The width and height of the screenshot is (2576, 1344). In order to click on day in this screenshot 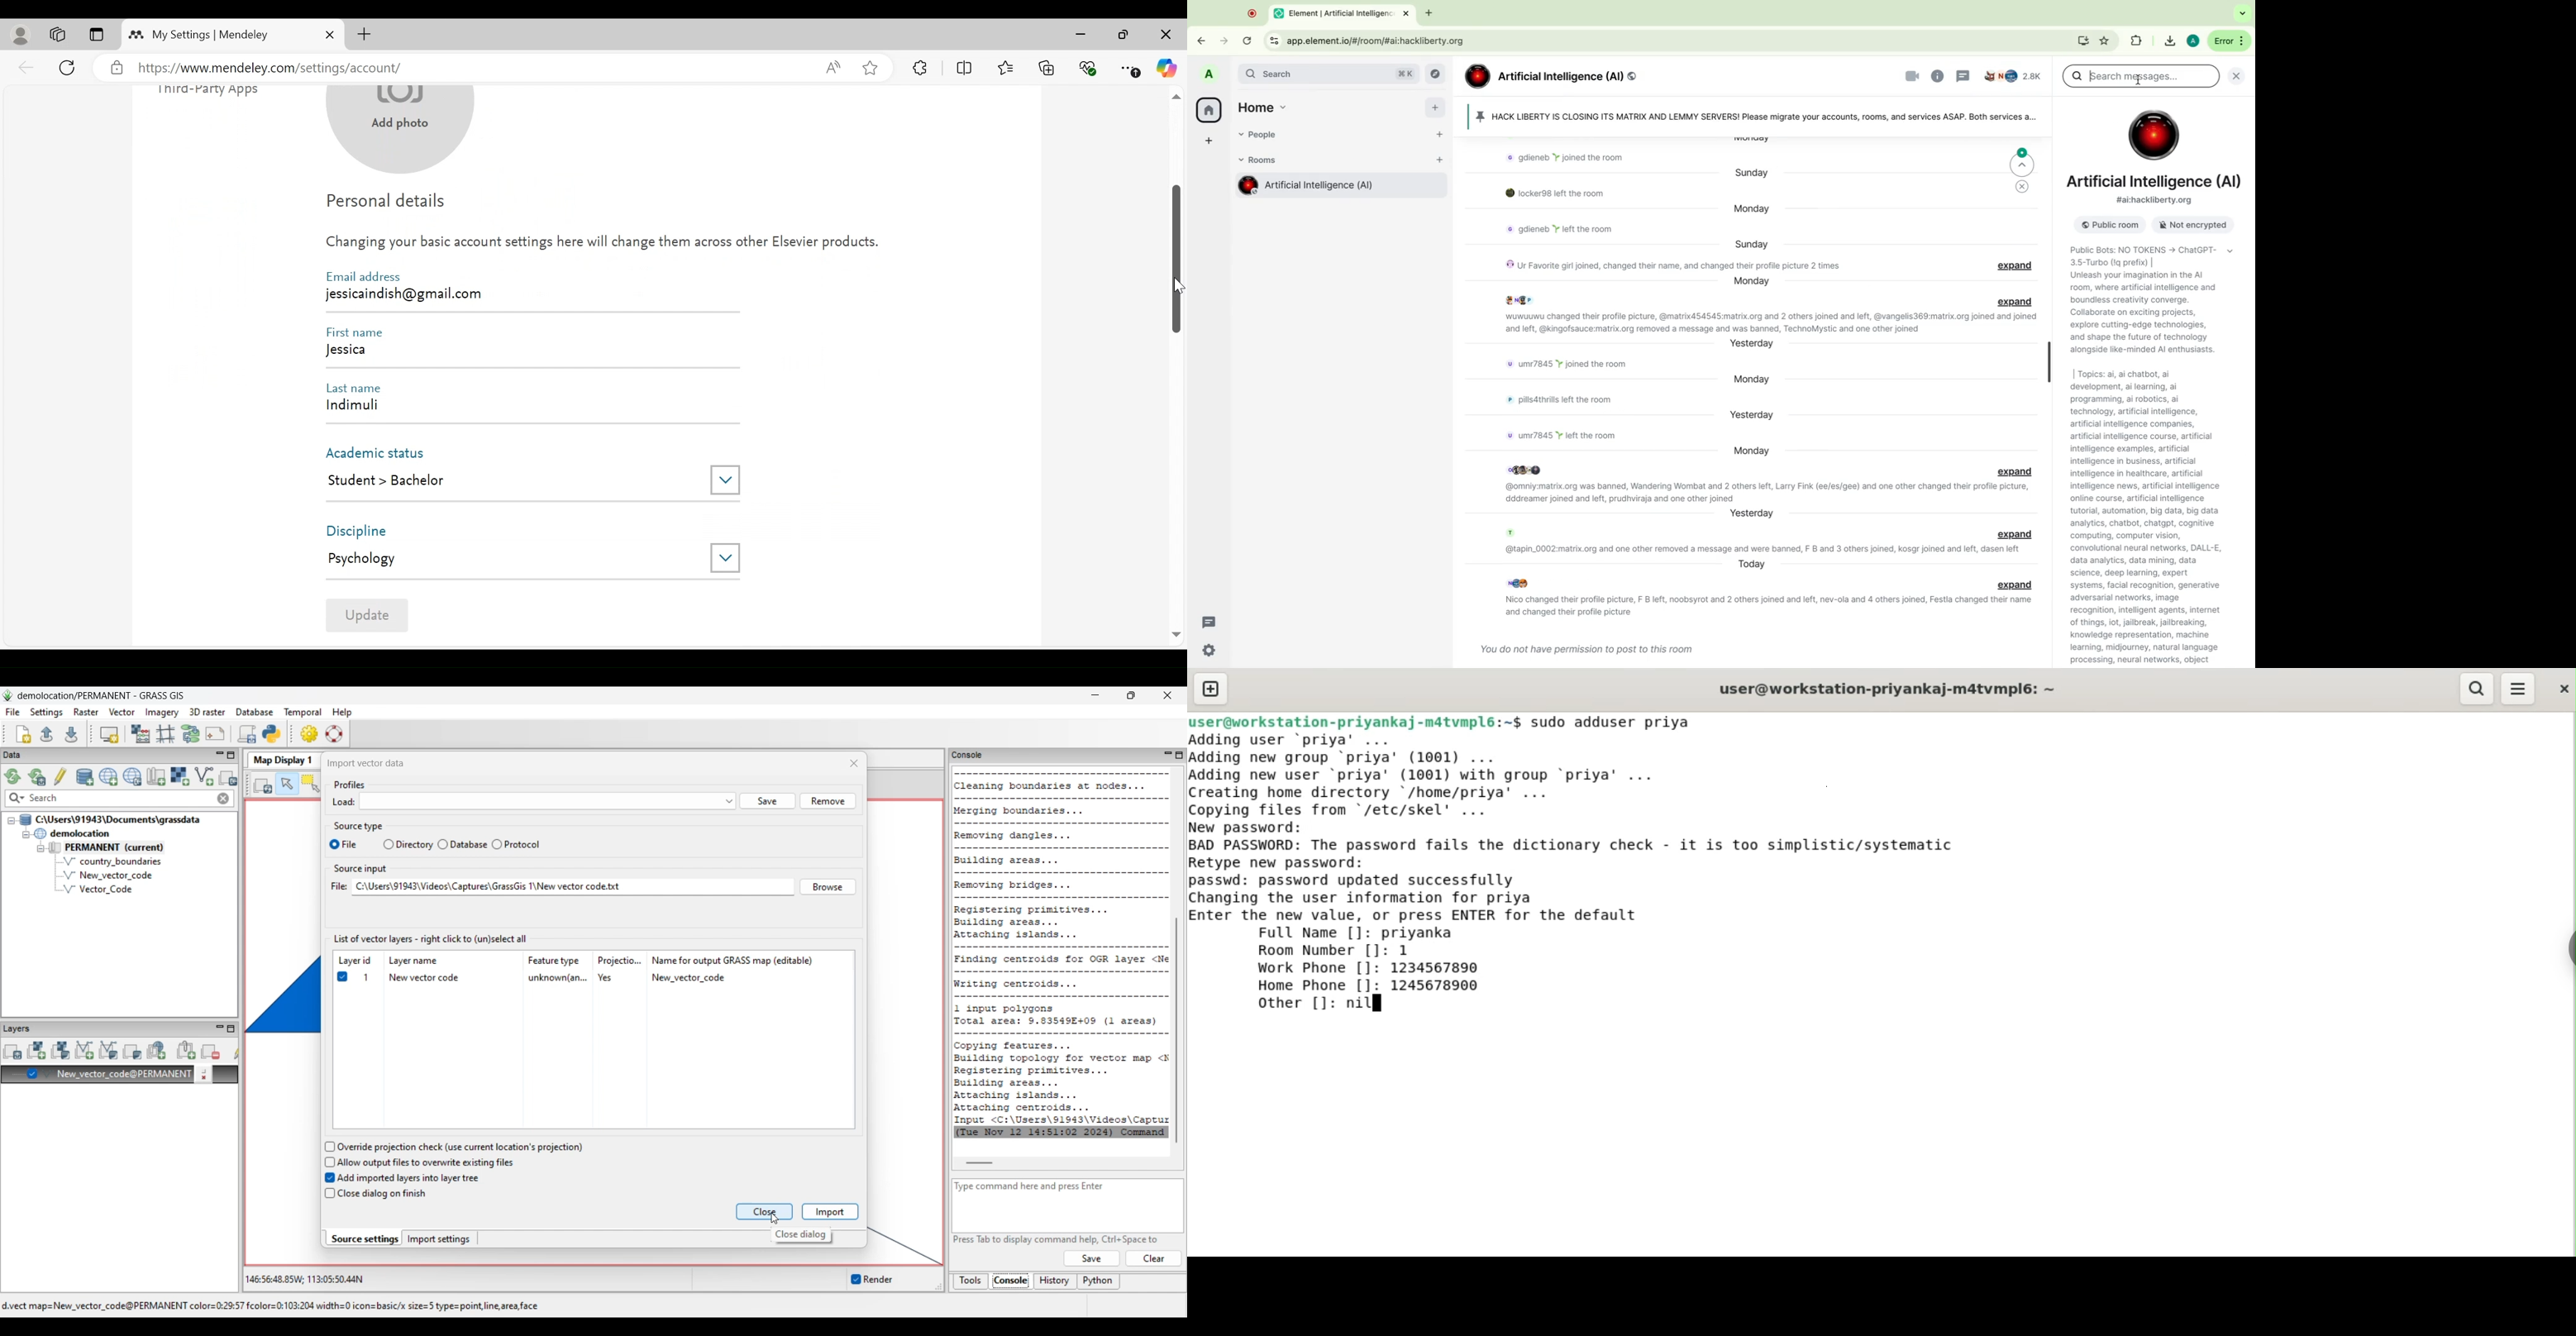, I will do `click(1753, 210)`.